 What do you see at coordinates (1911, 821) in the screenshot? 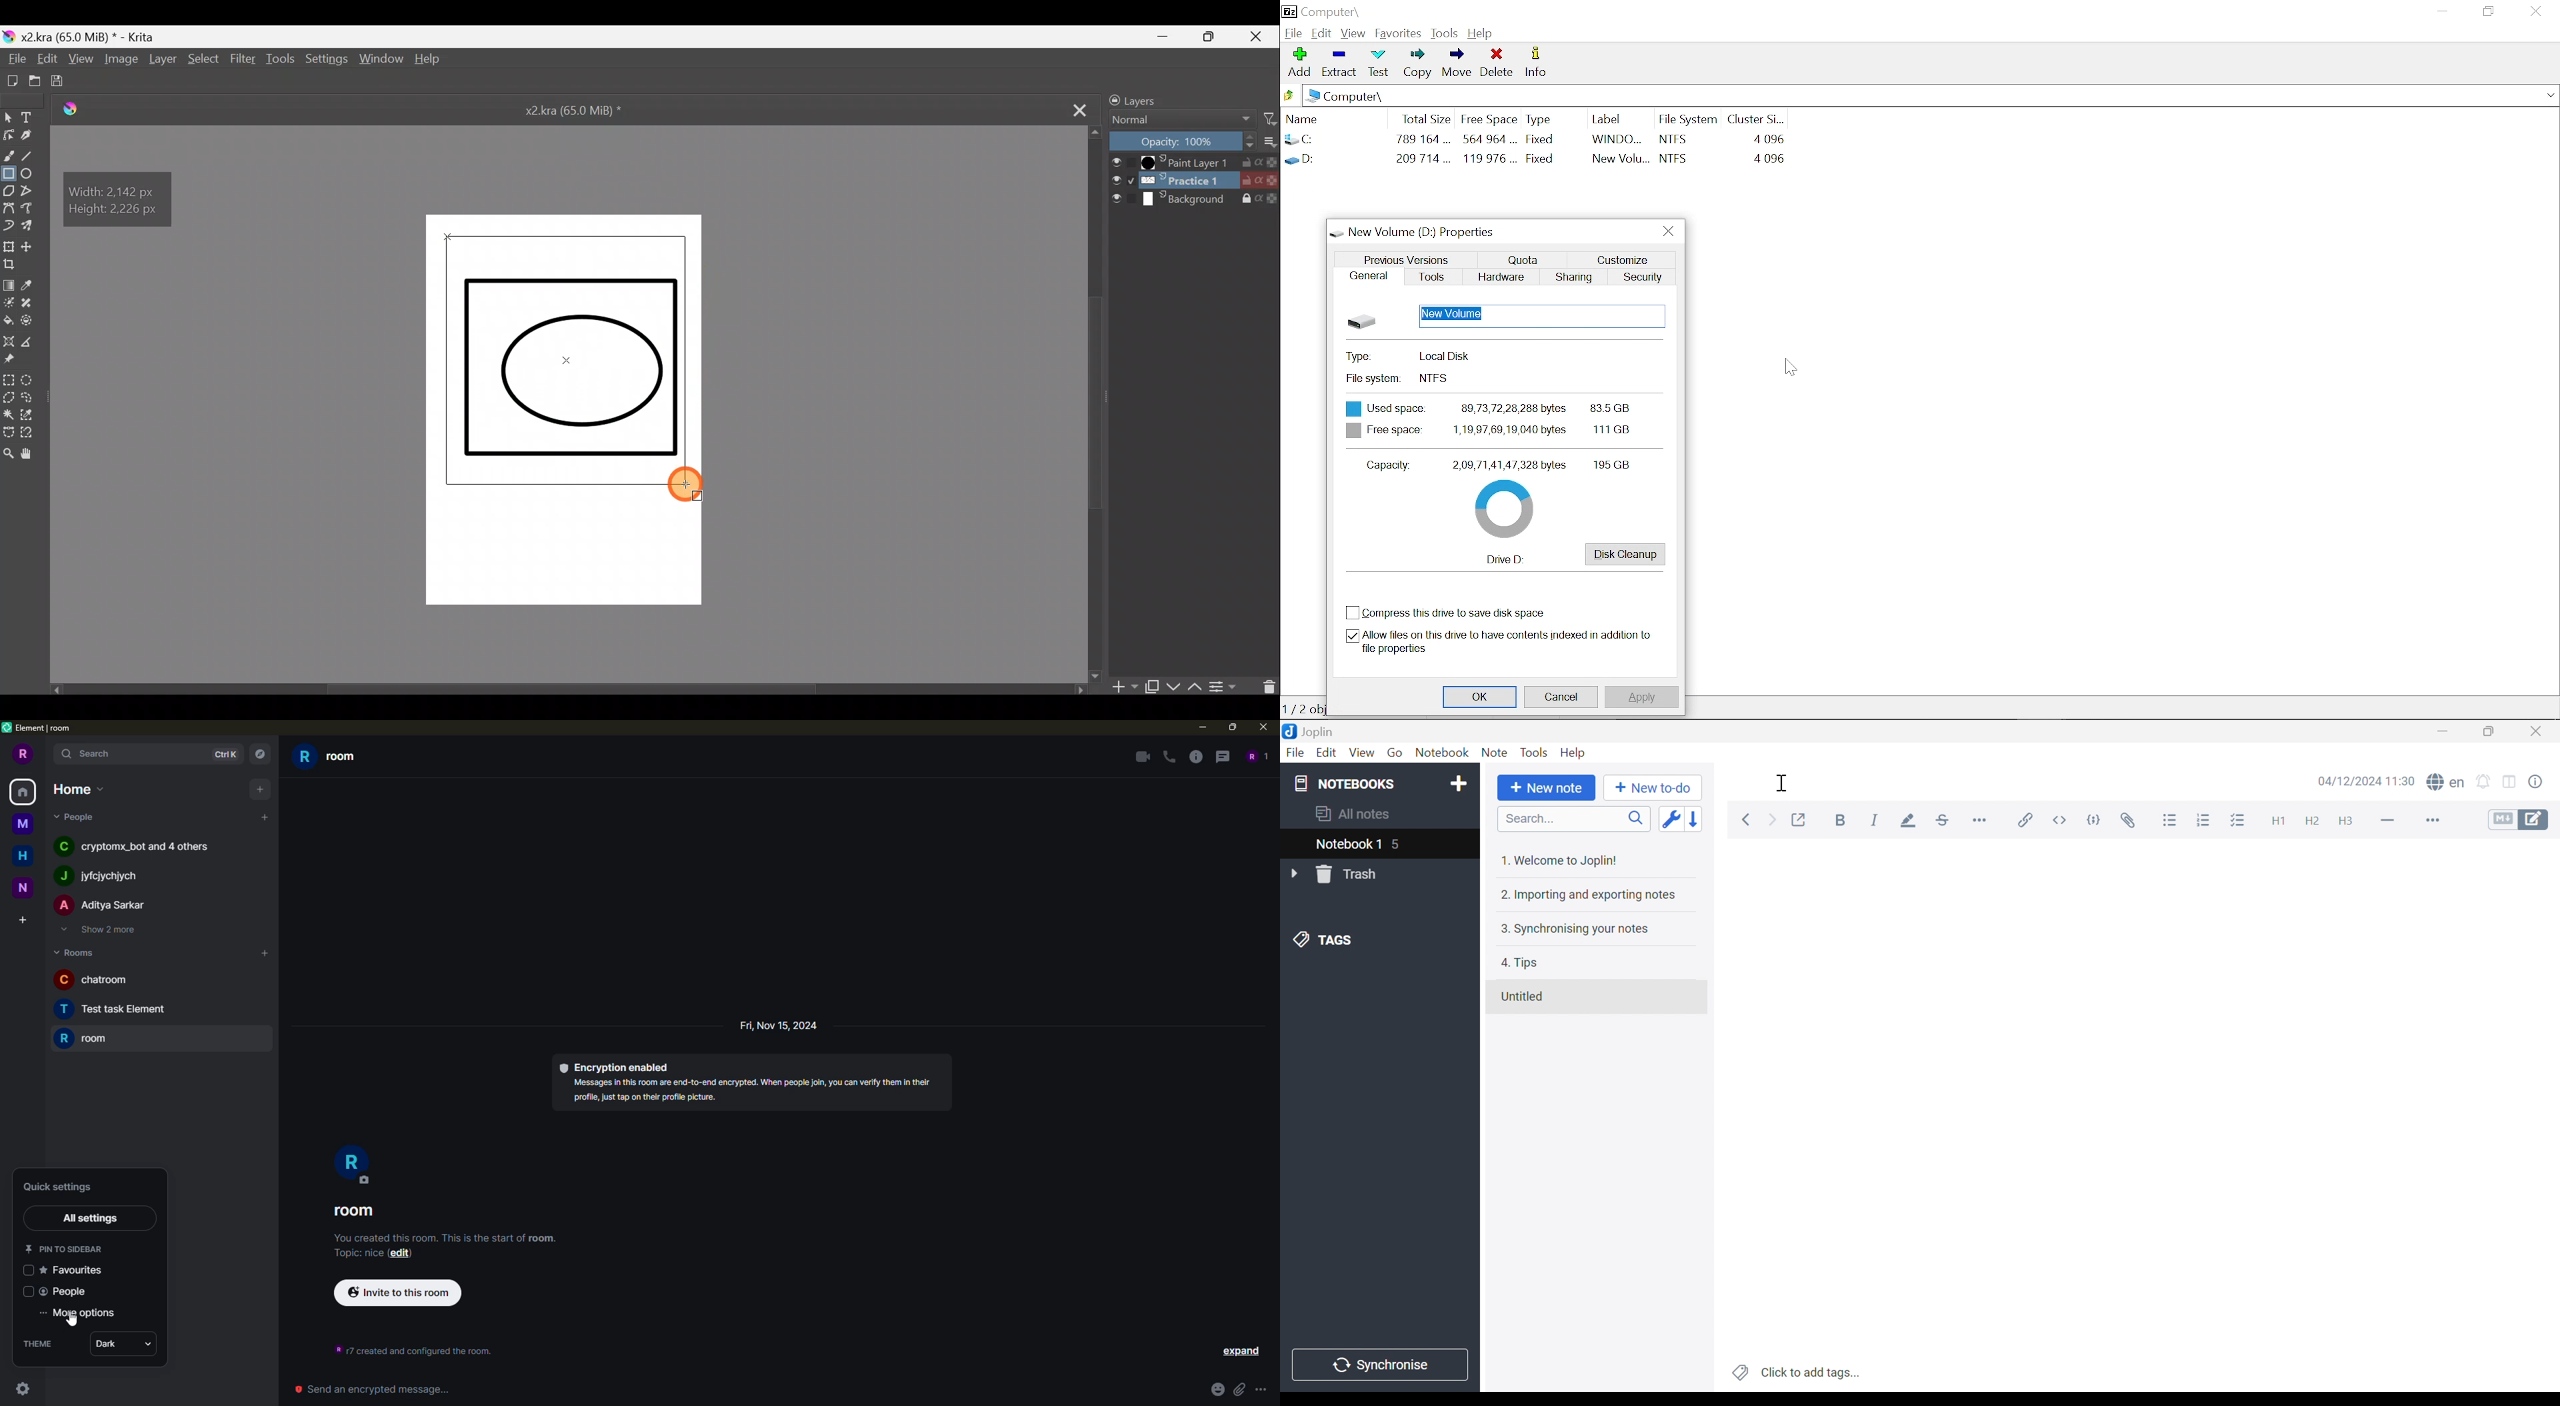
I see `Highlight` at bounding box center [1911, 821].